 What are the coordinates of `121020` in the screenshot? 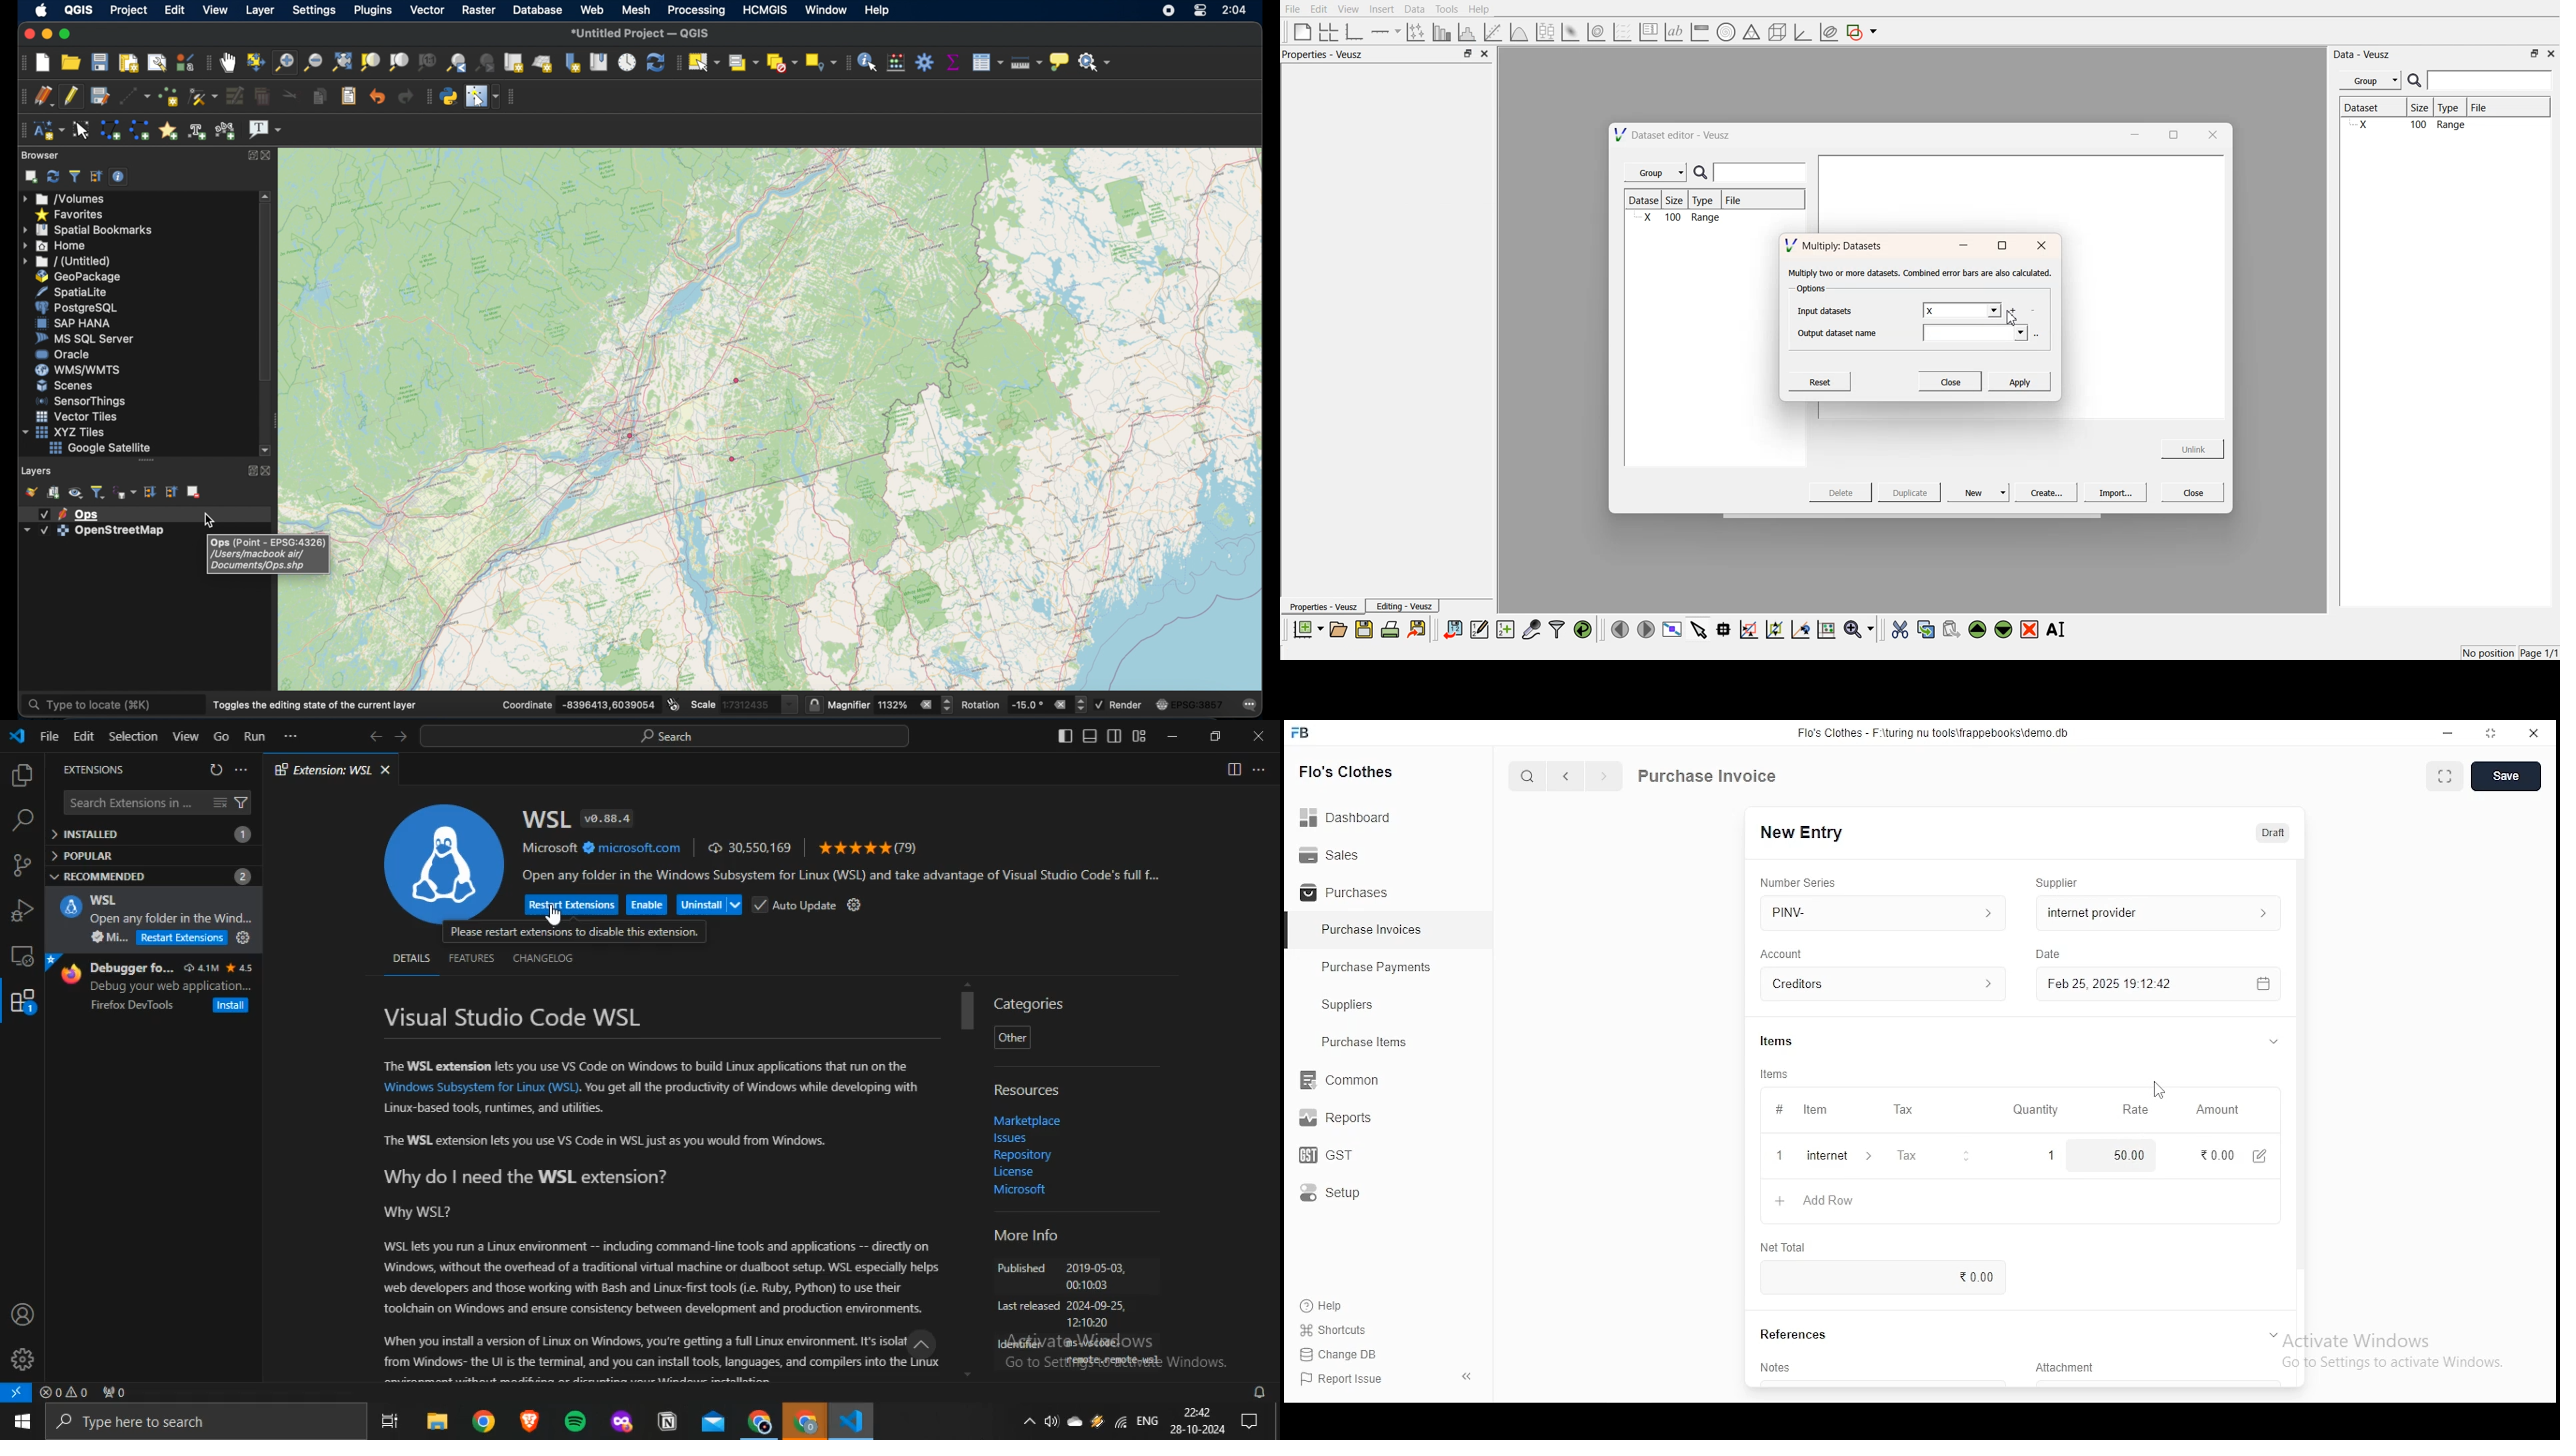 It's located at (1088, 1324).